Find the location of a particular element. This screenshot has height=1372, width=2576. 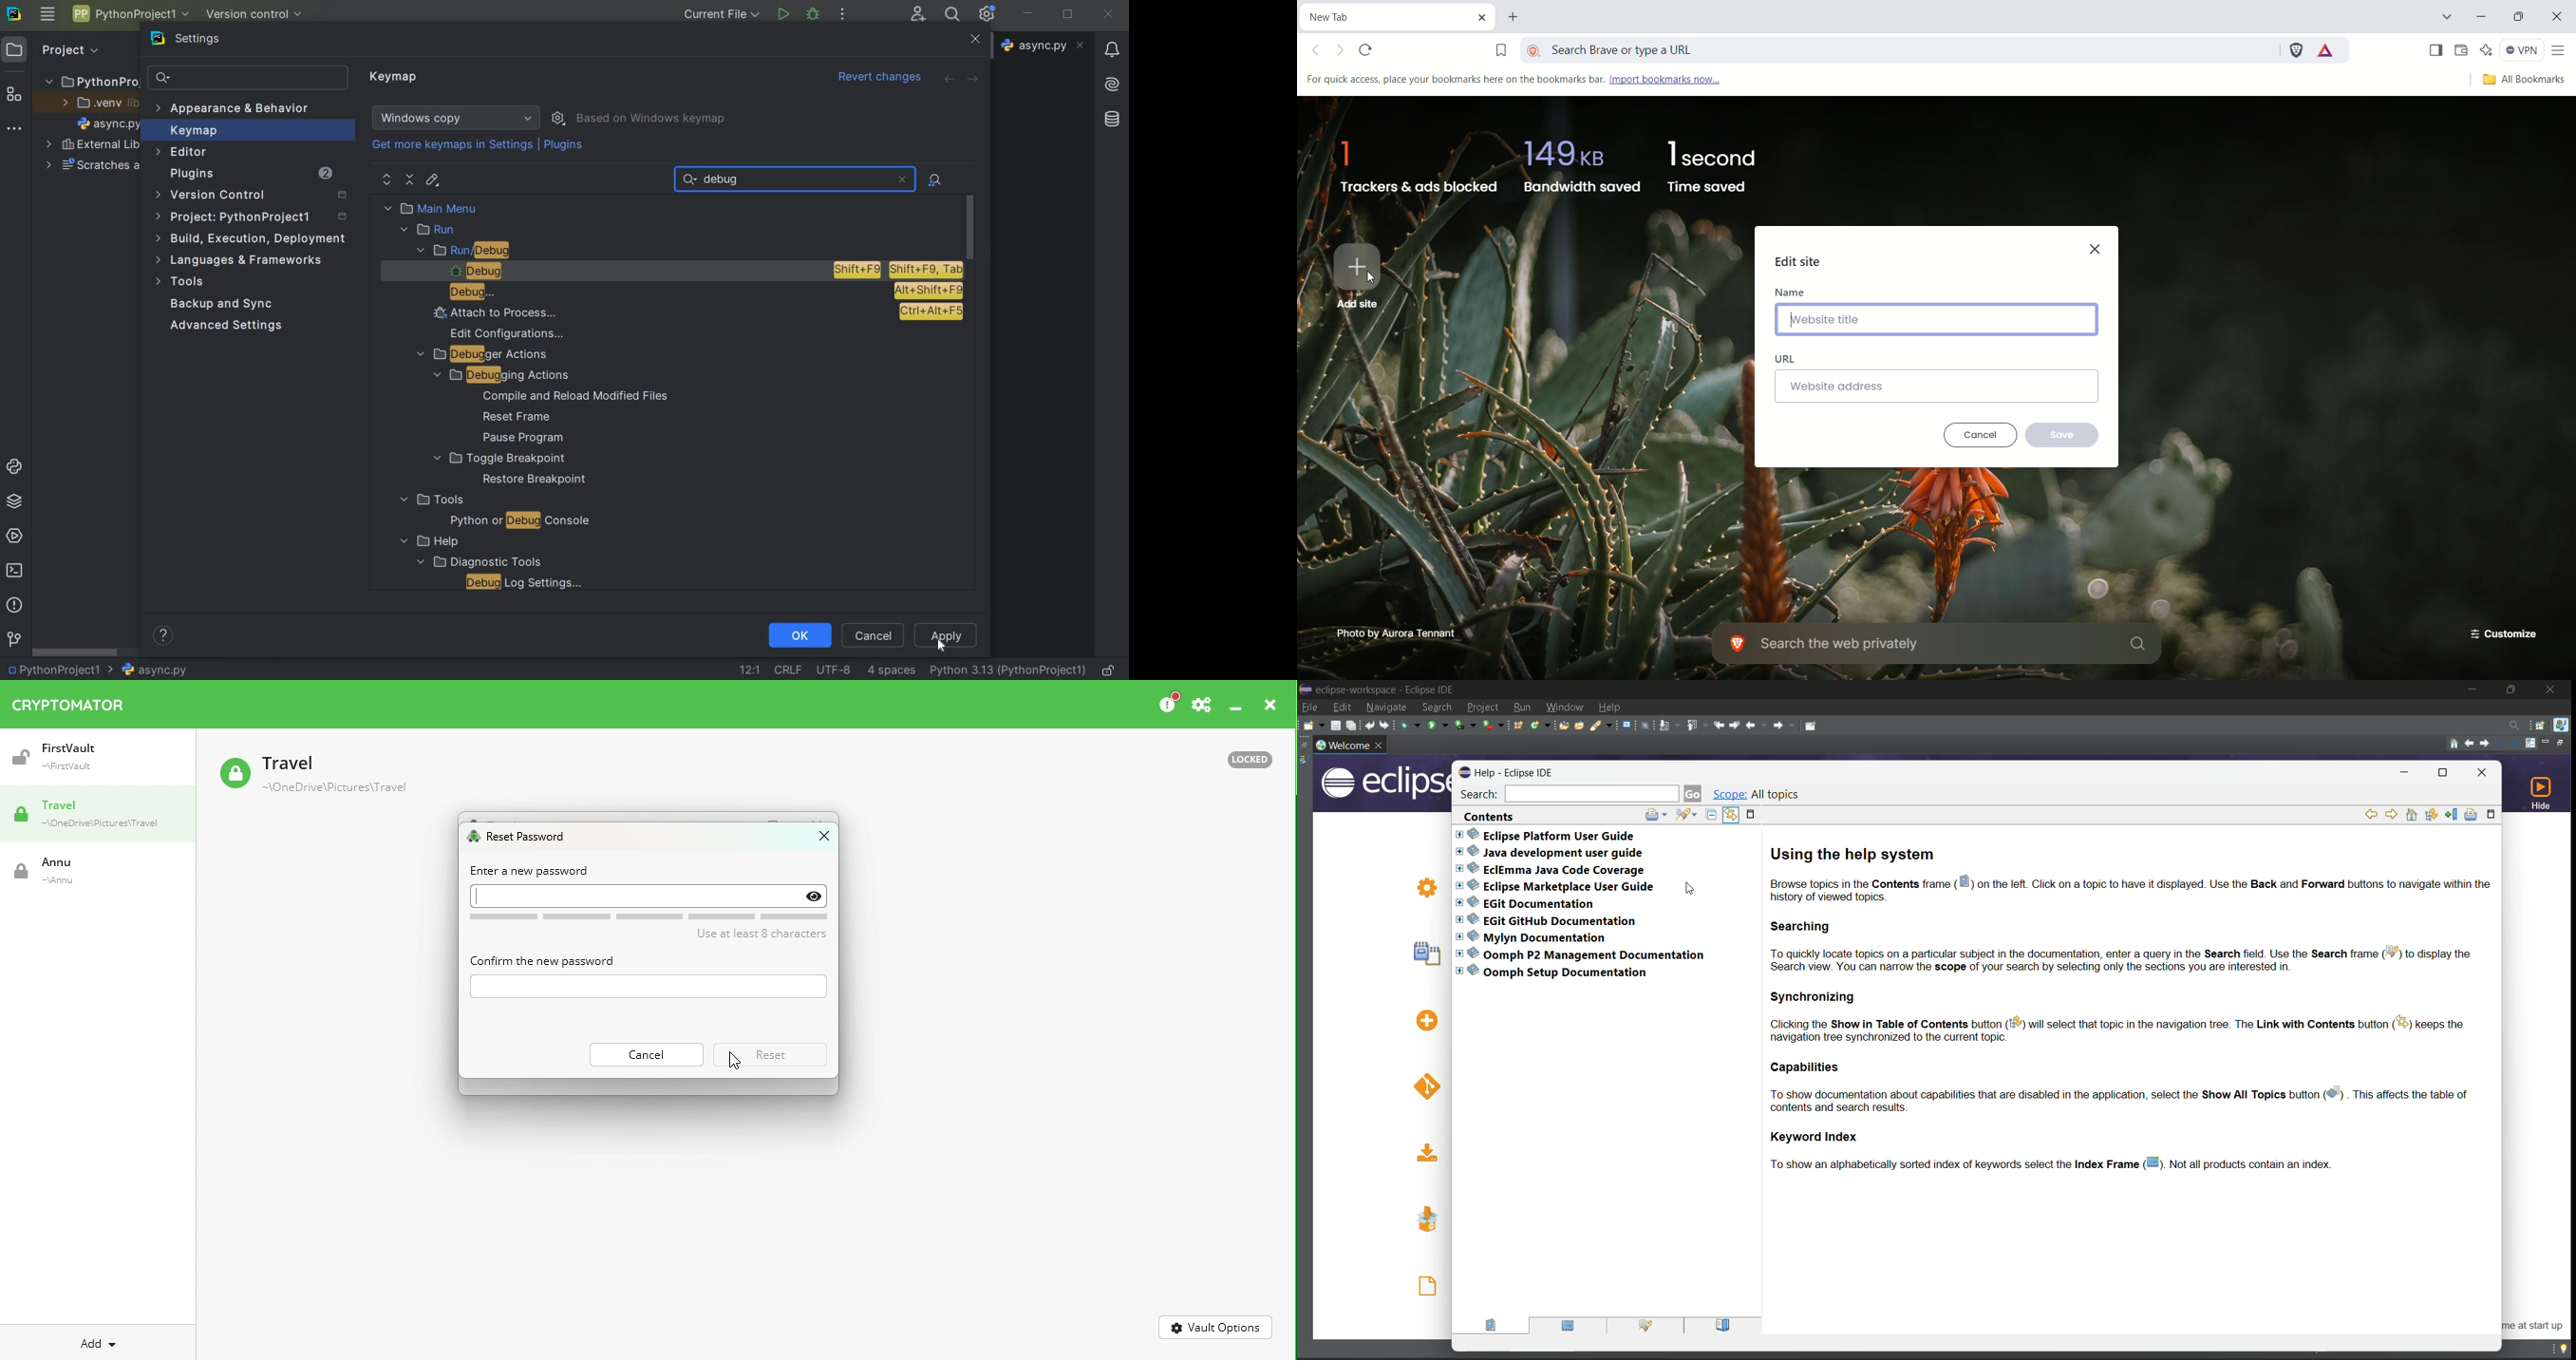

search everywhere is located at coordinates (951, 16).